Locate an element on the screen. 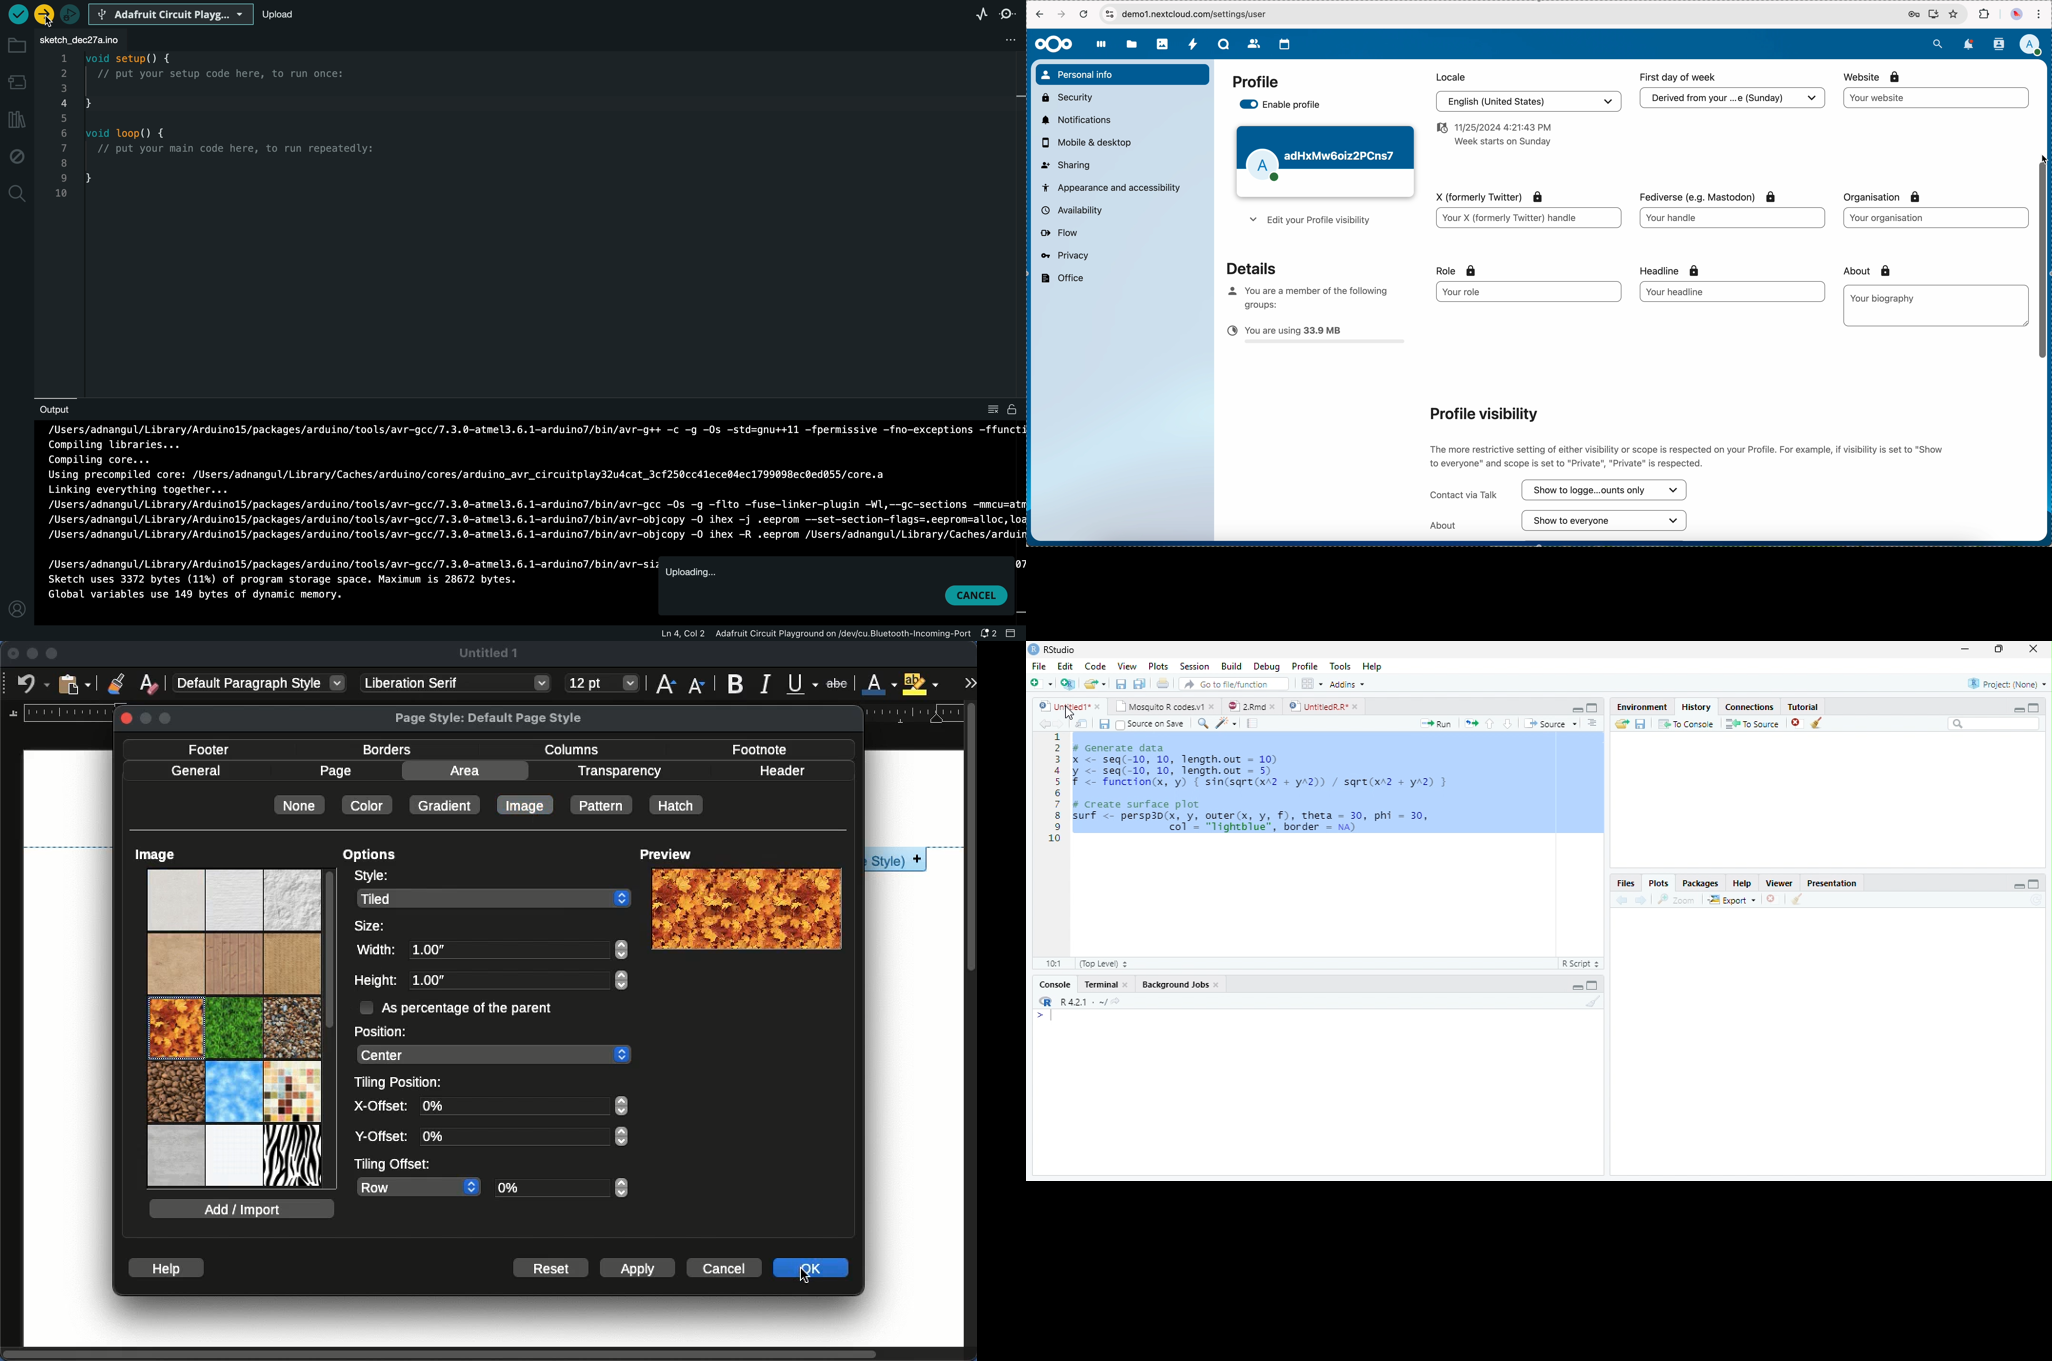 This screenshot has height=1372, width=2072. description is located at coordinates (1688, 454).